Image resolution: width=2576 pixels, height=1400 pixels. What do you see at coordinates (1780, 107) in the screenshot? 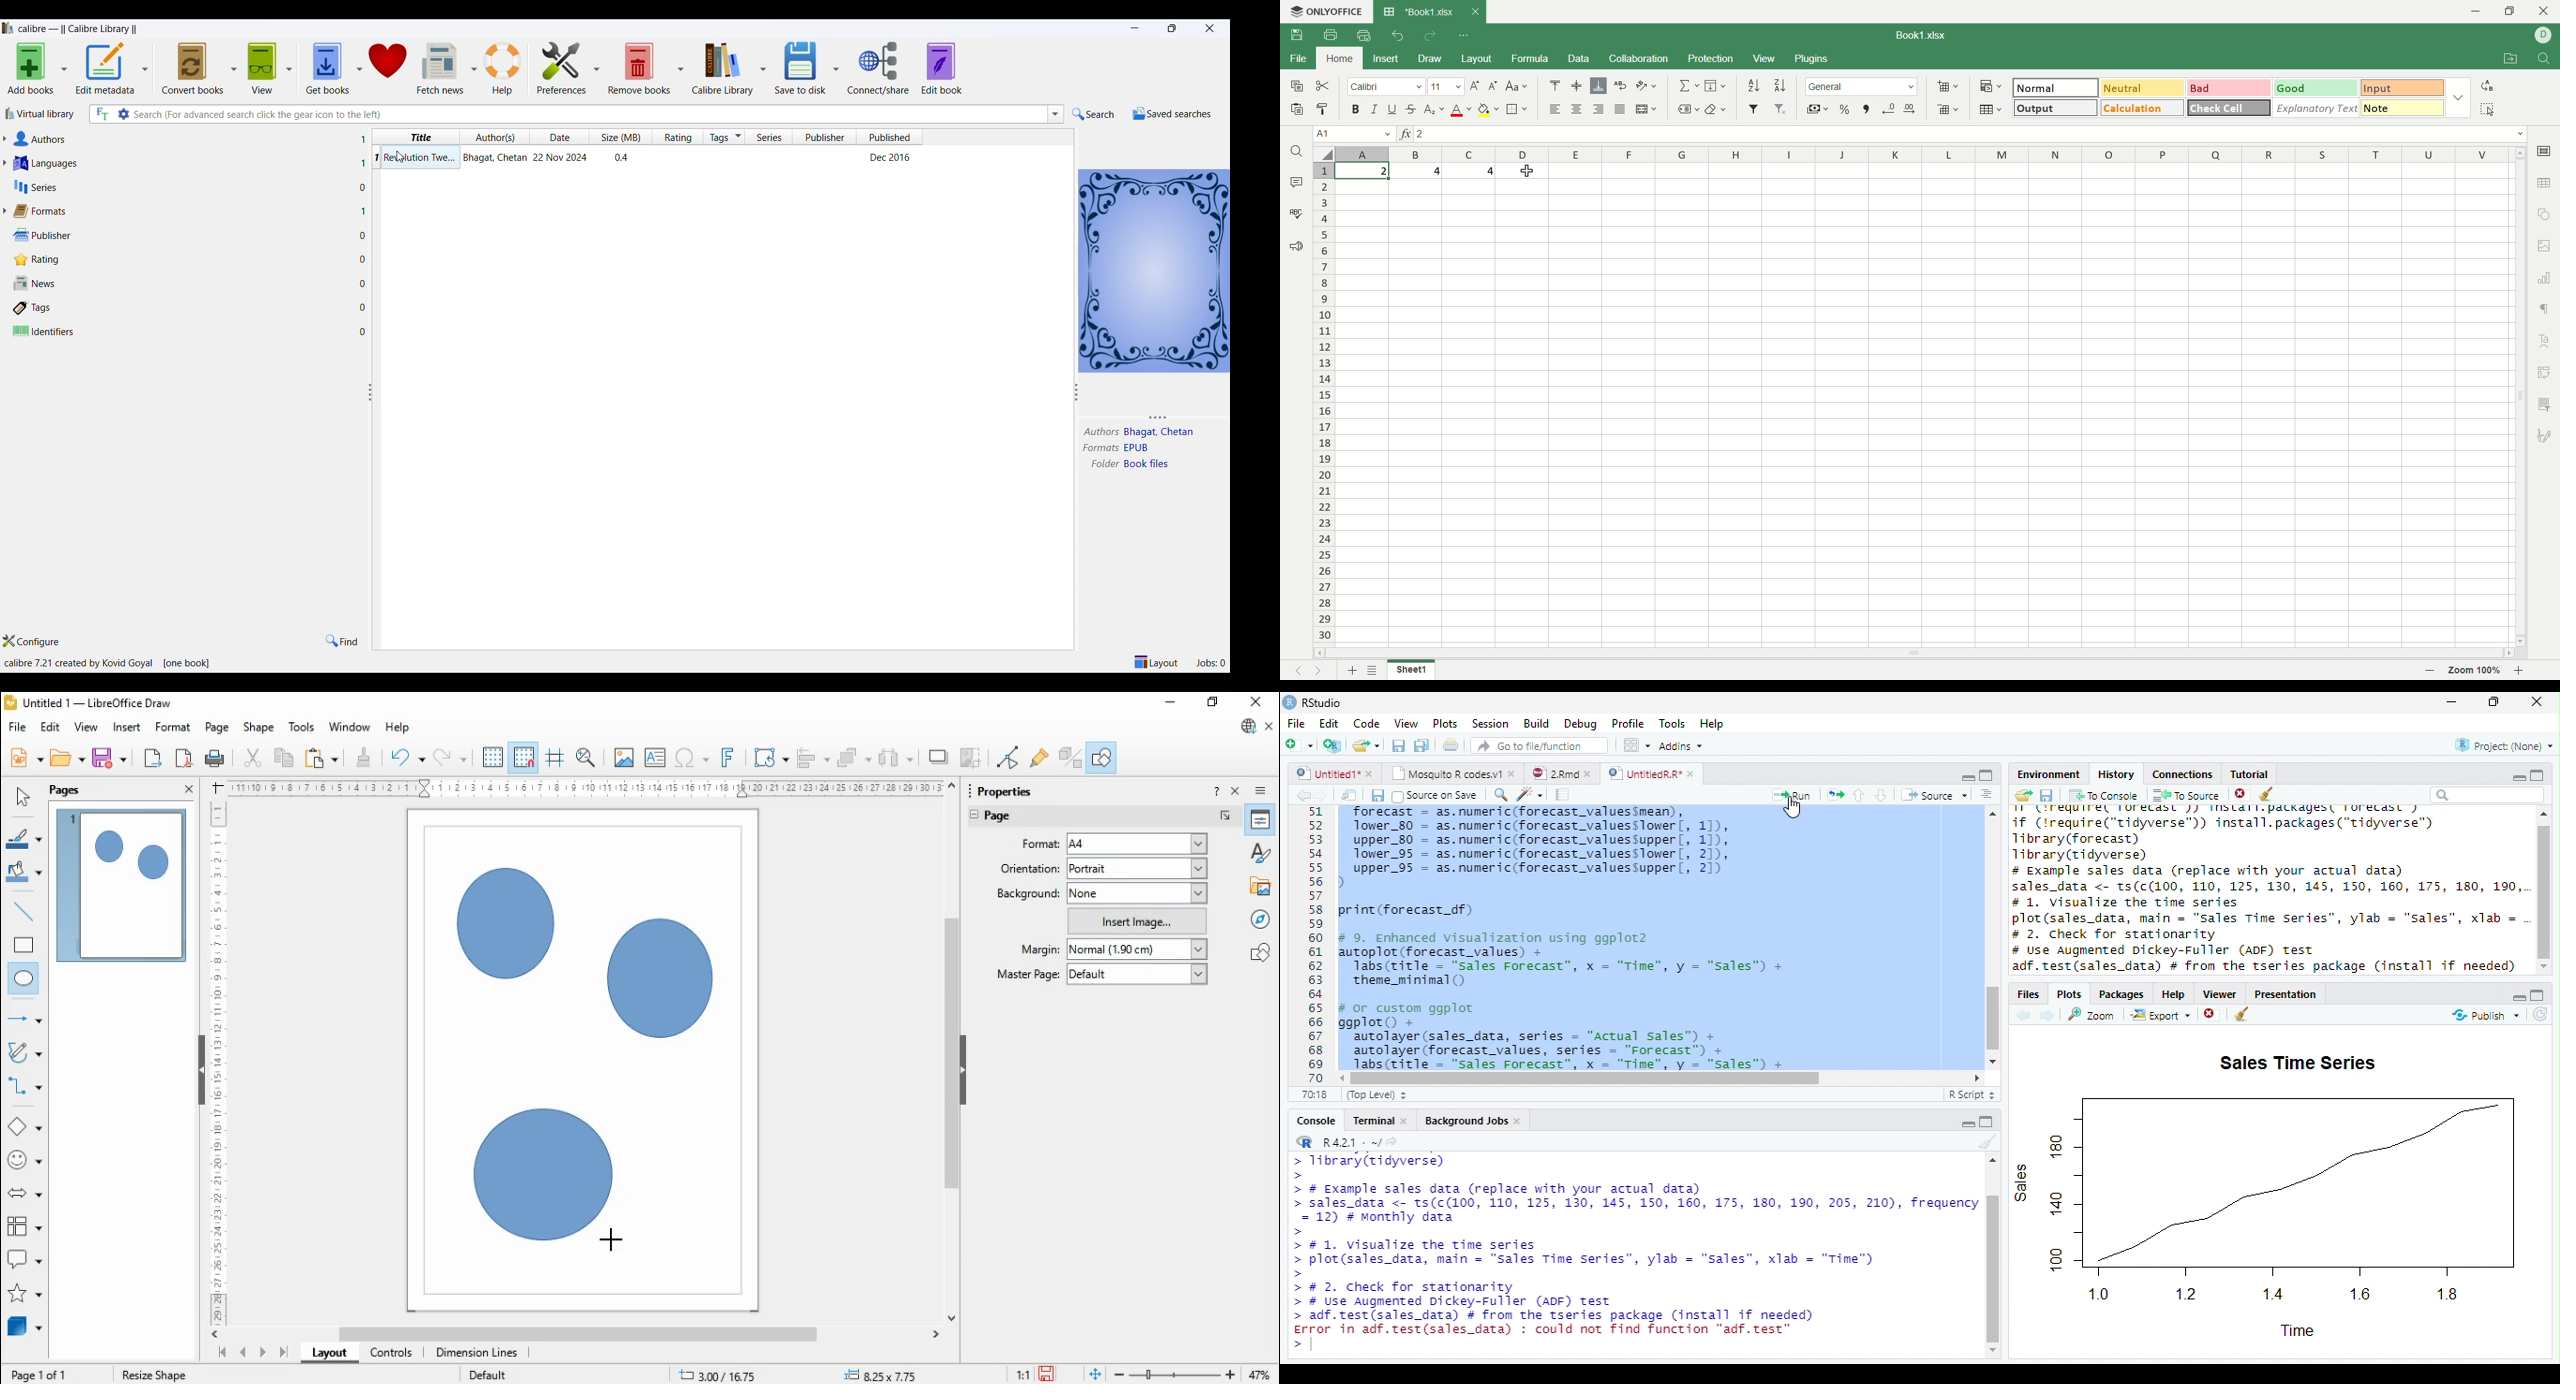
I see `remove filter` at bounding box center [1780, 107].